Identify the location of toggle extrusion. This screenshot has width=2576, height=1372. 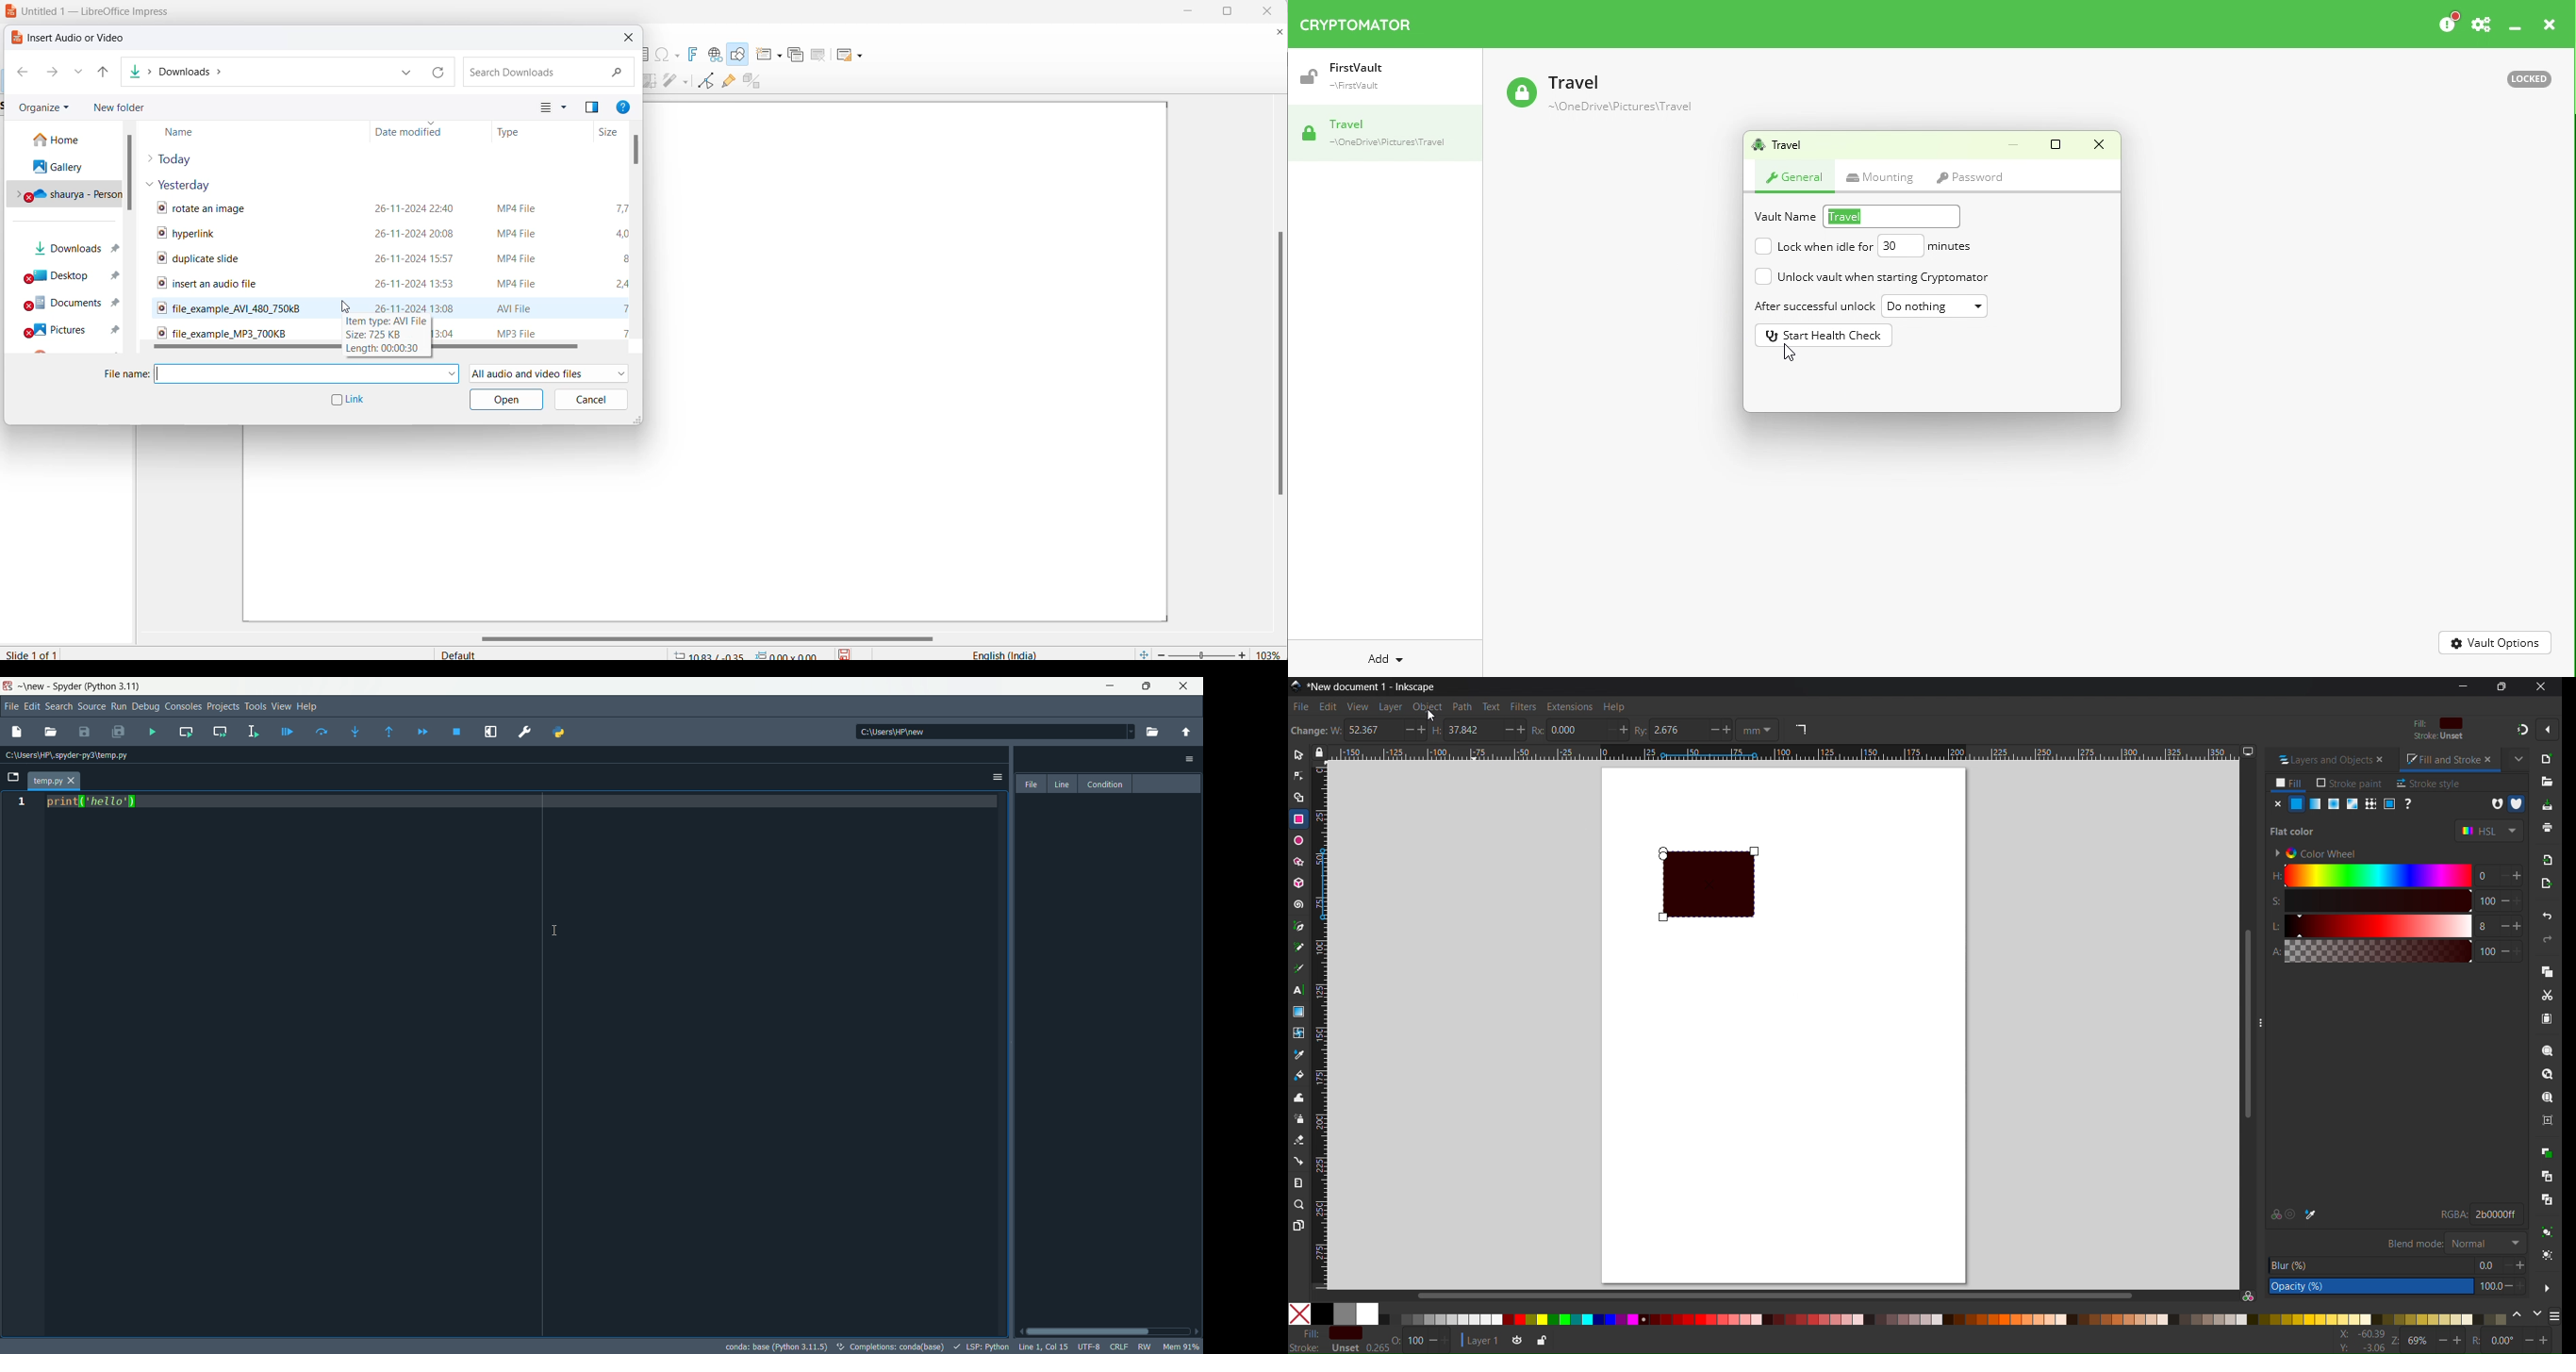
(754, 83).